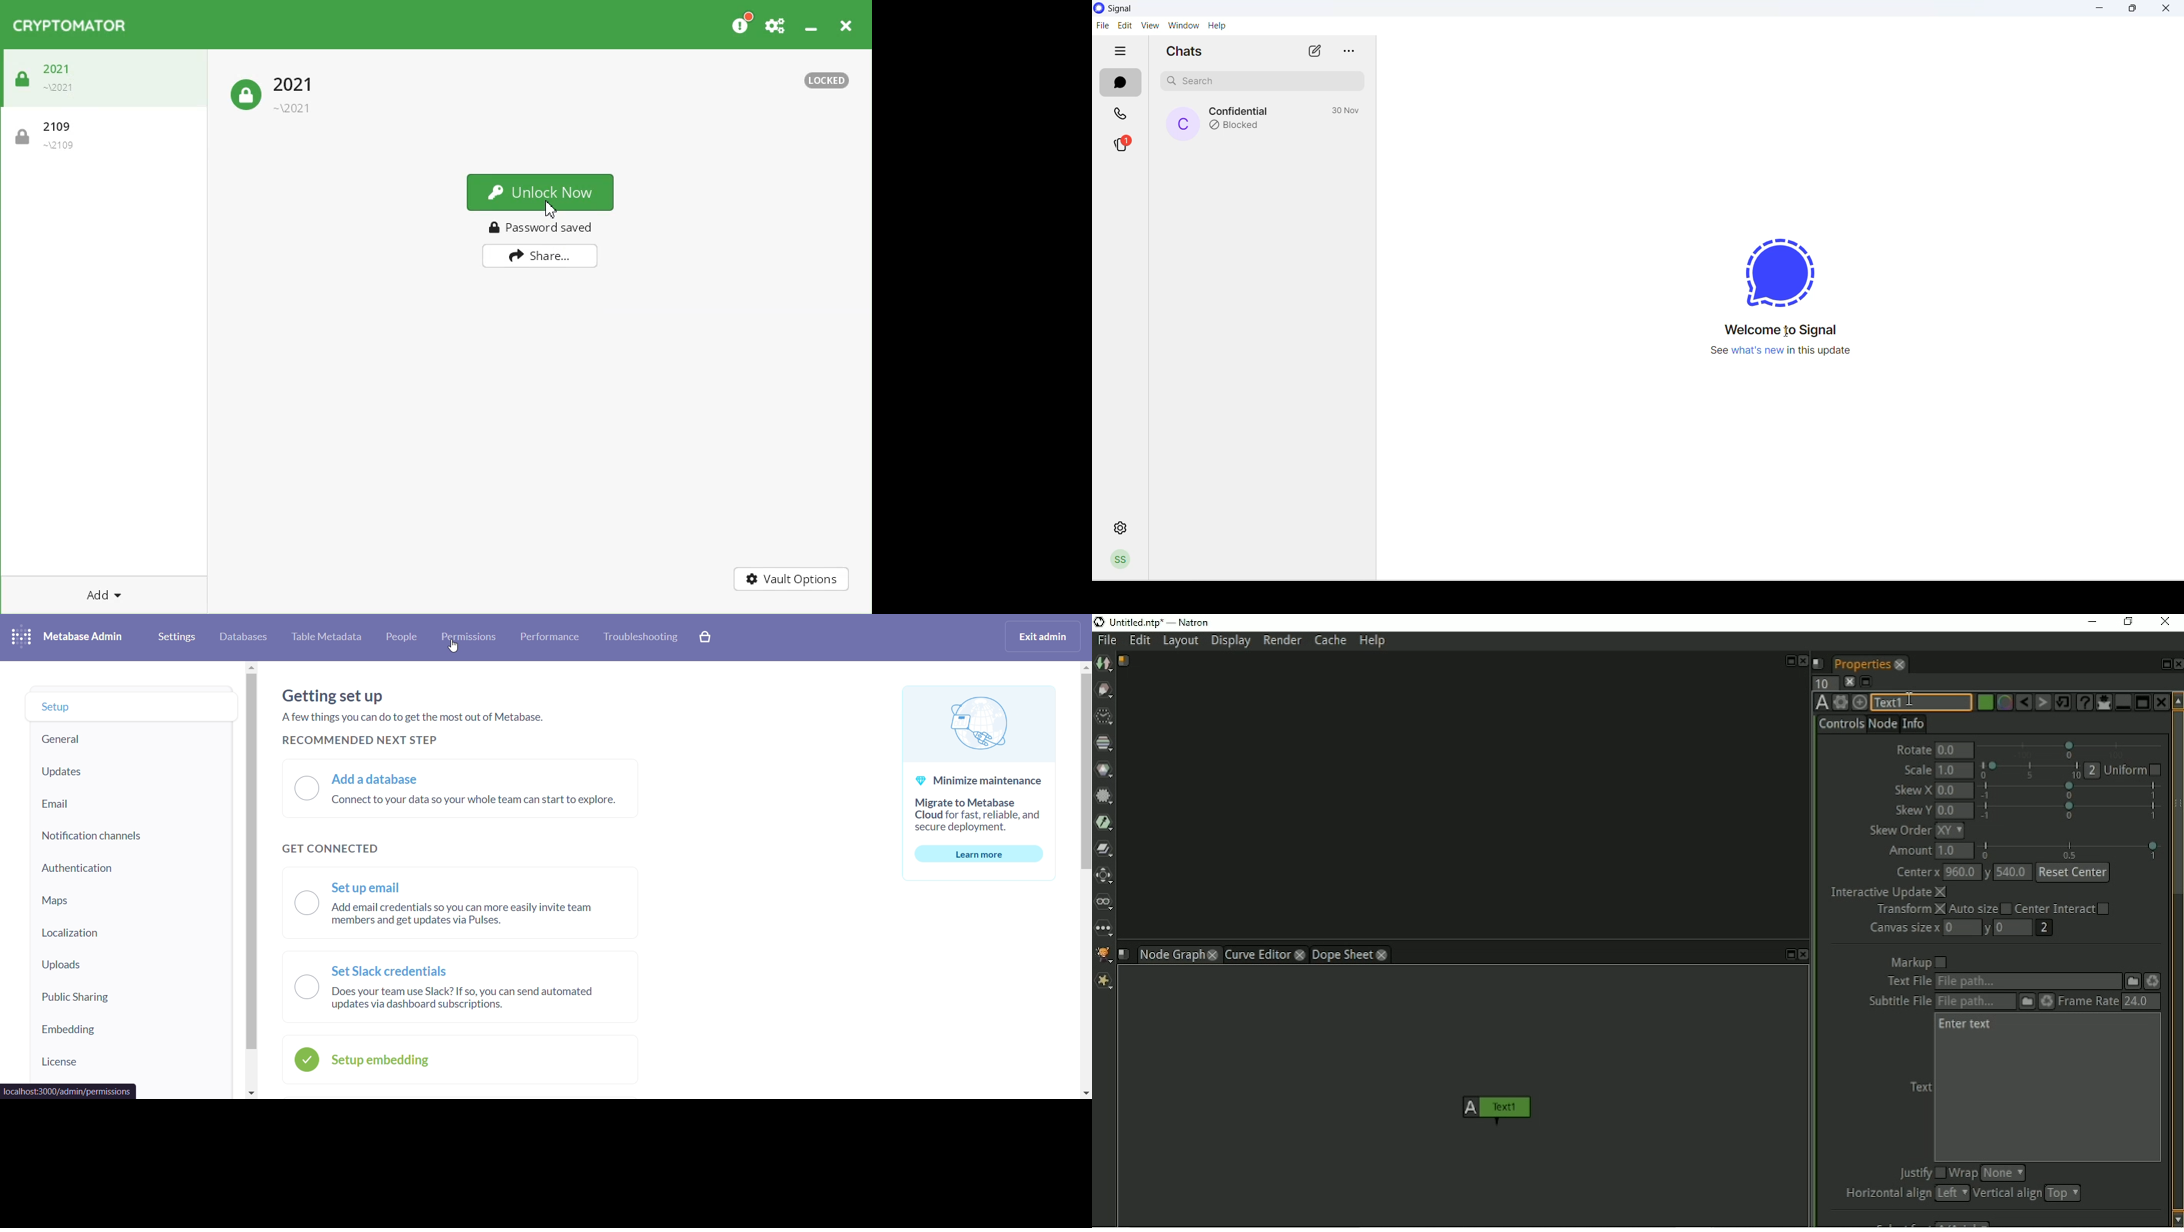 Image resolution: width=2184 pixels, height=1232 pixels. Describe the element at coordinates (1315, 49) in the screenshot. I see `new chats` at that location.